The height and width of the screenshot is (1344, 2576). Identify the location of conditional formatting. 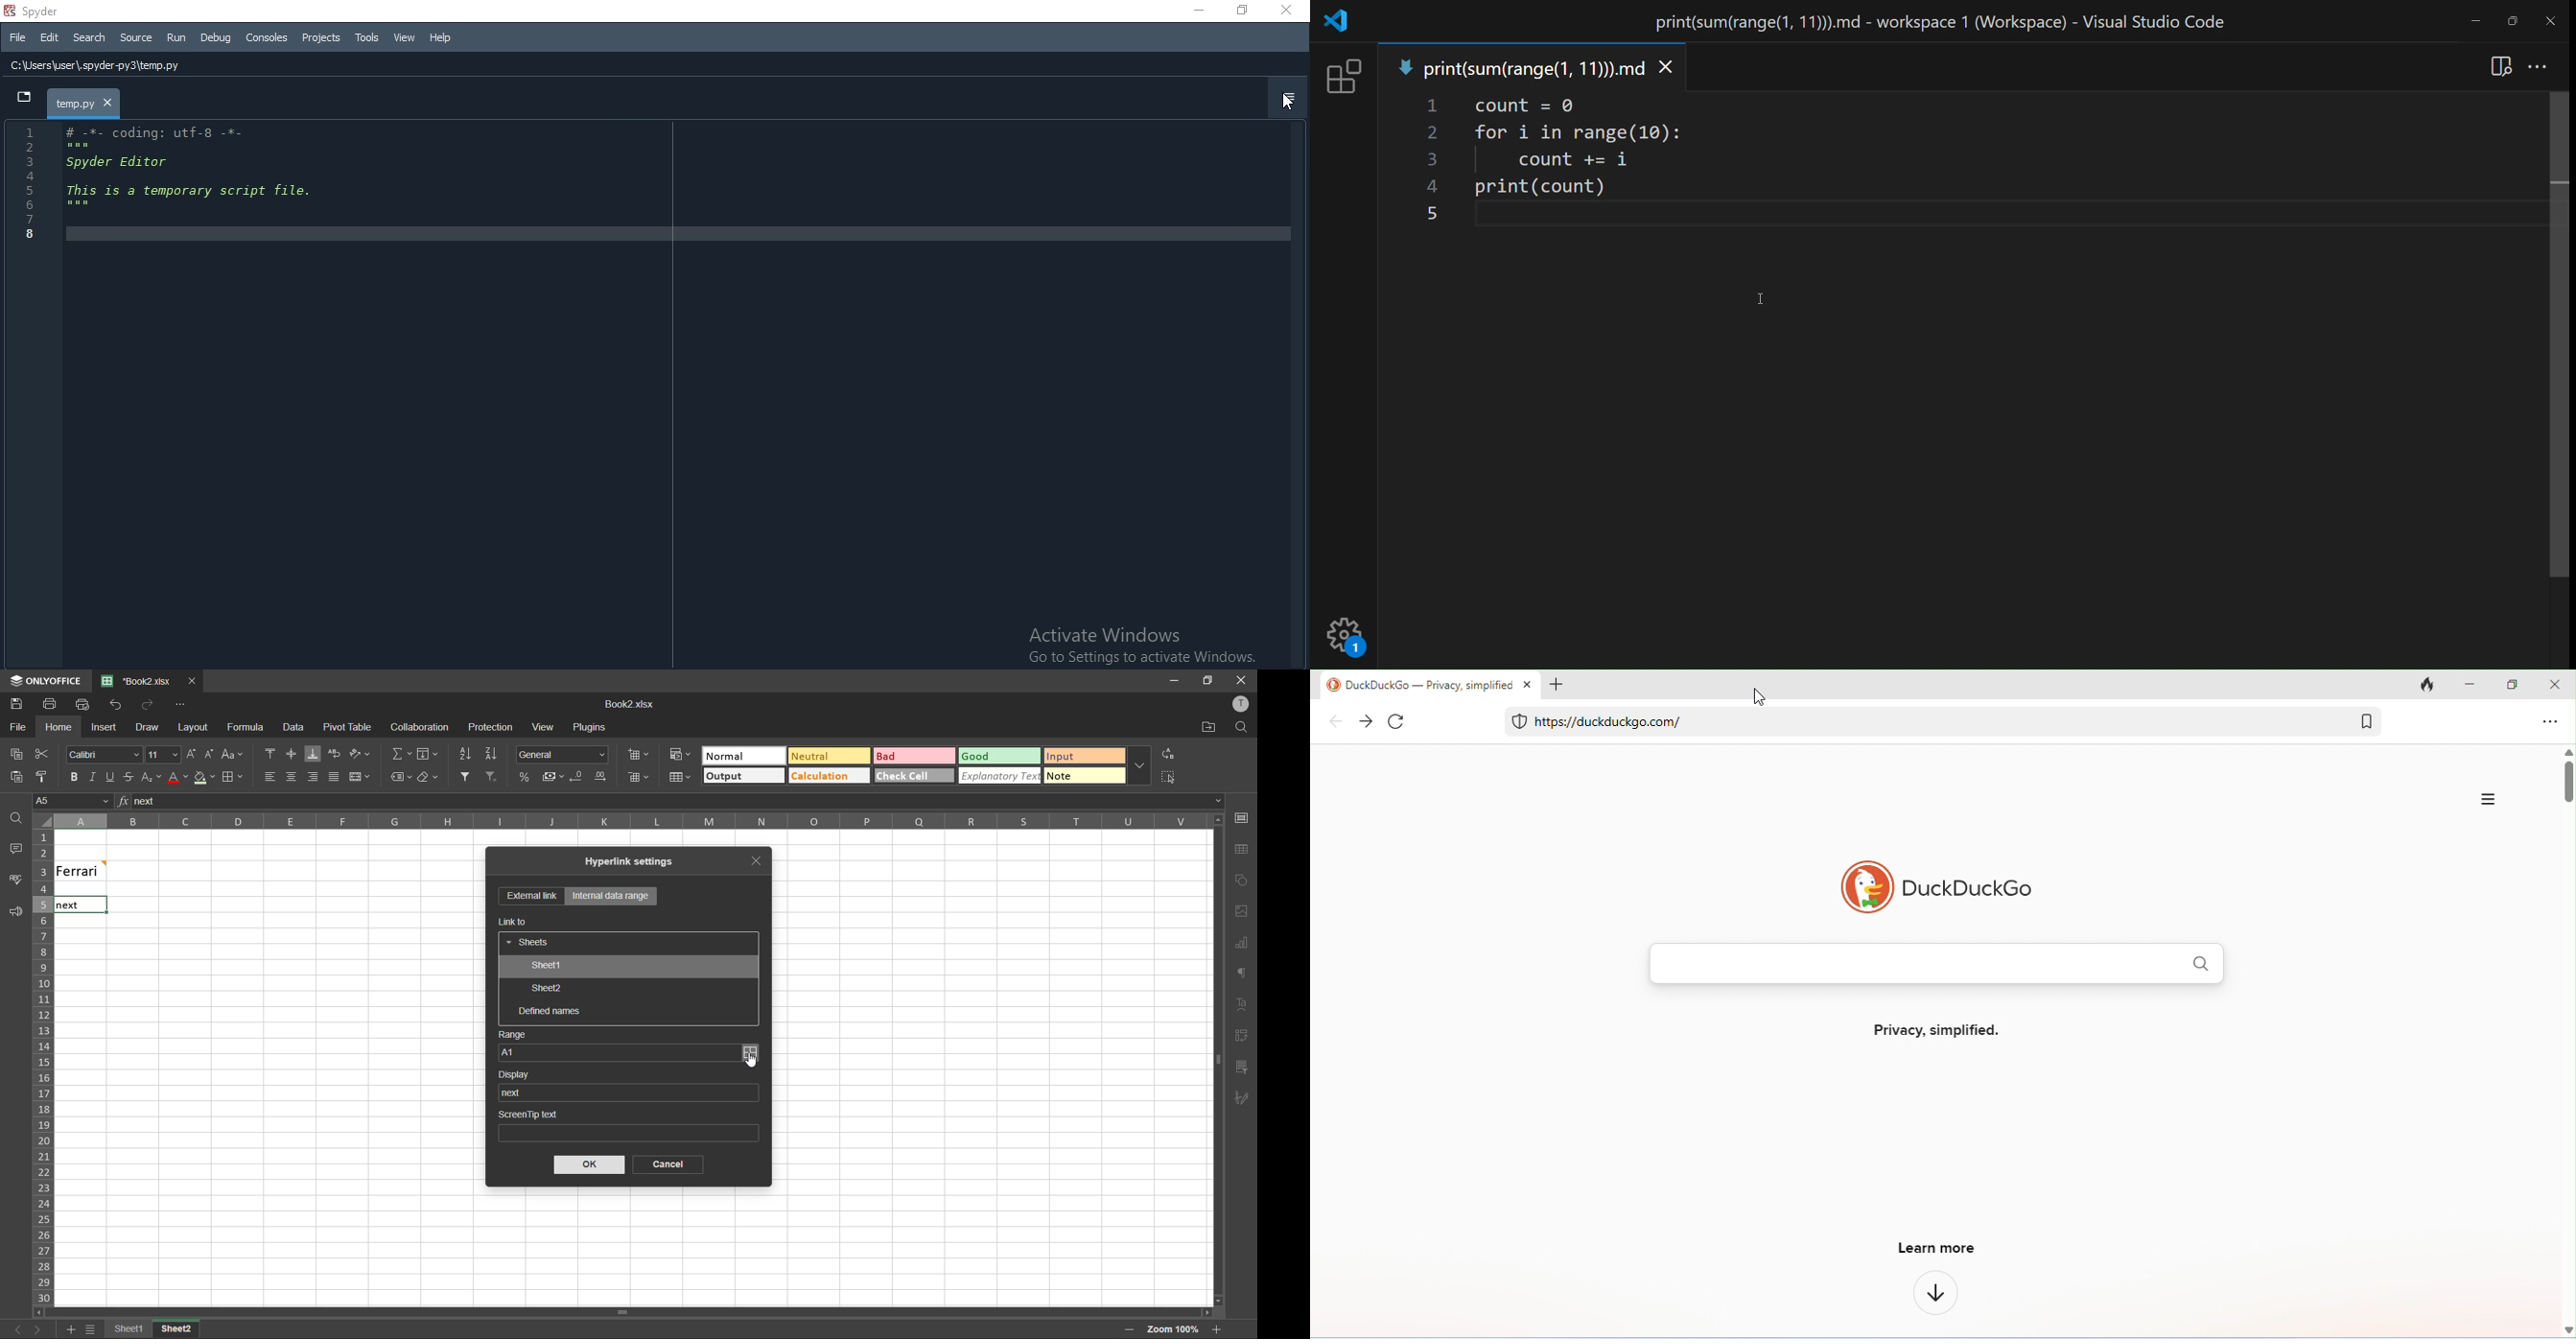
(675, 755).